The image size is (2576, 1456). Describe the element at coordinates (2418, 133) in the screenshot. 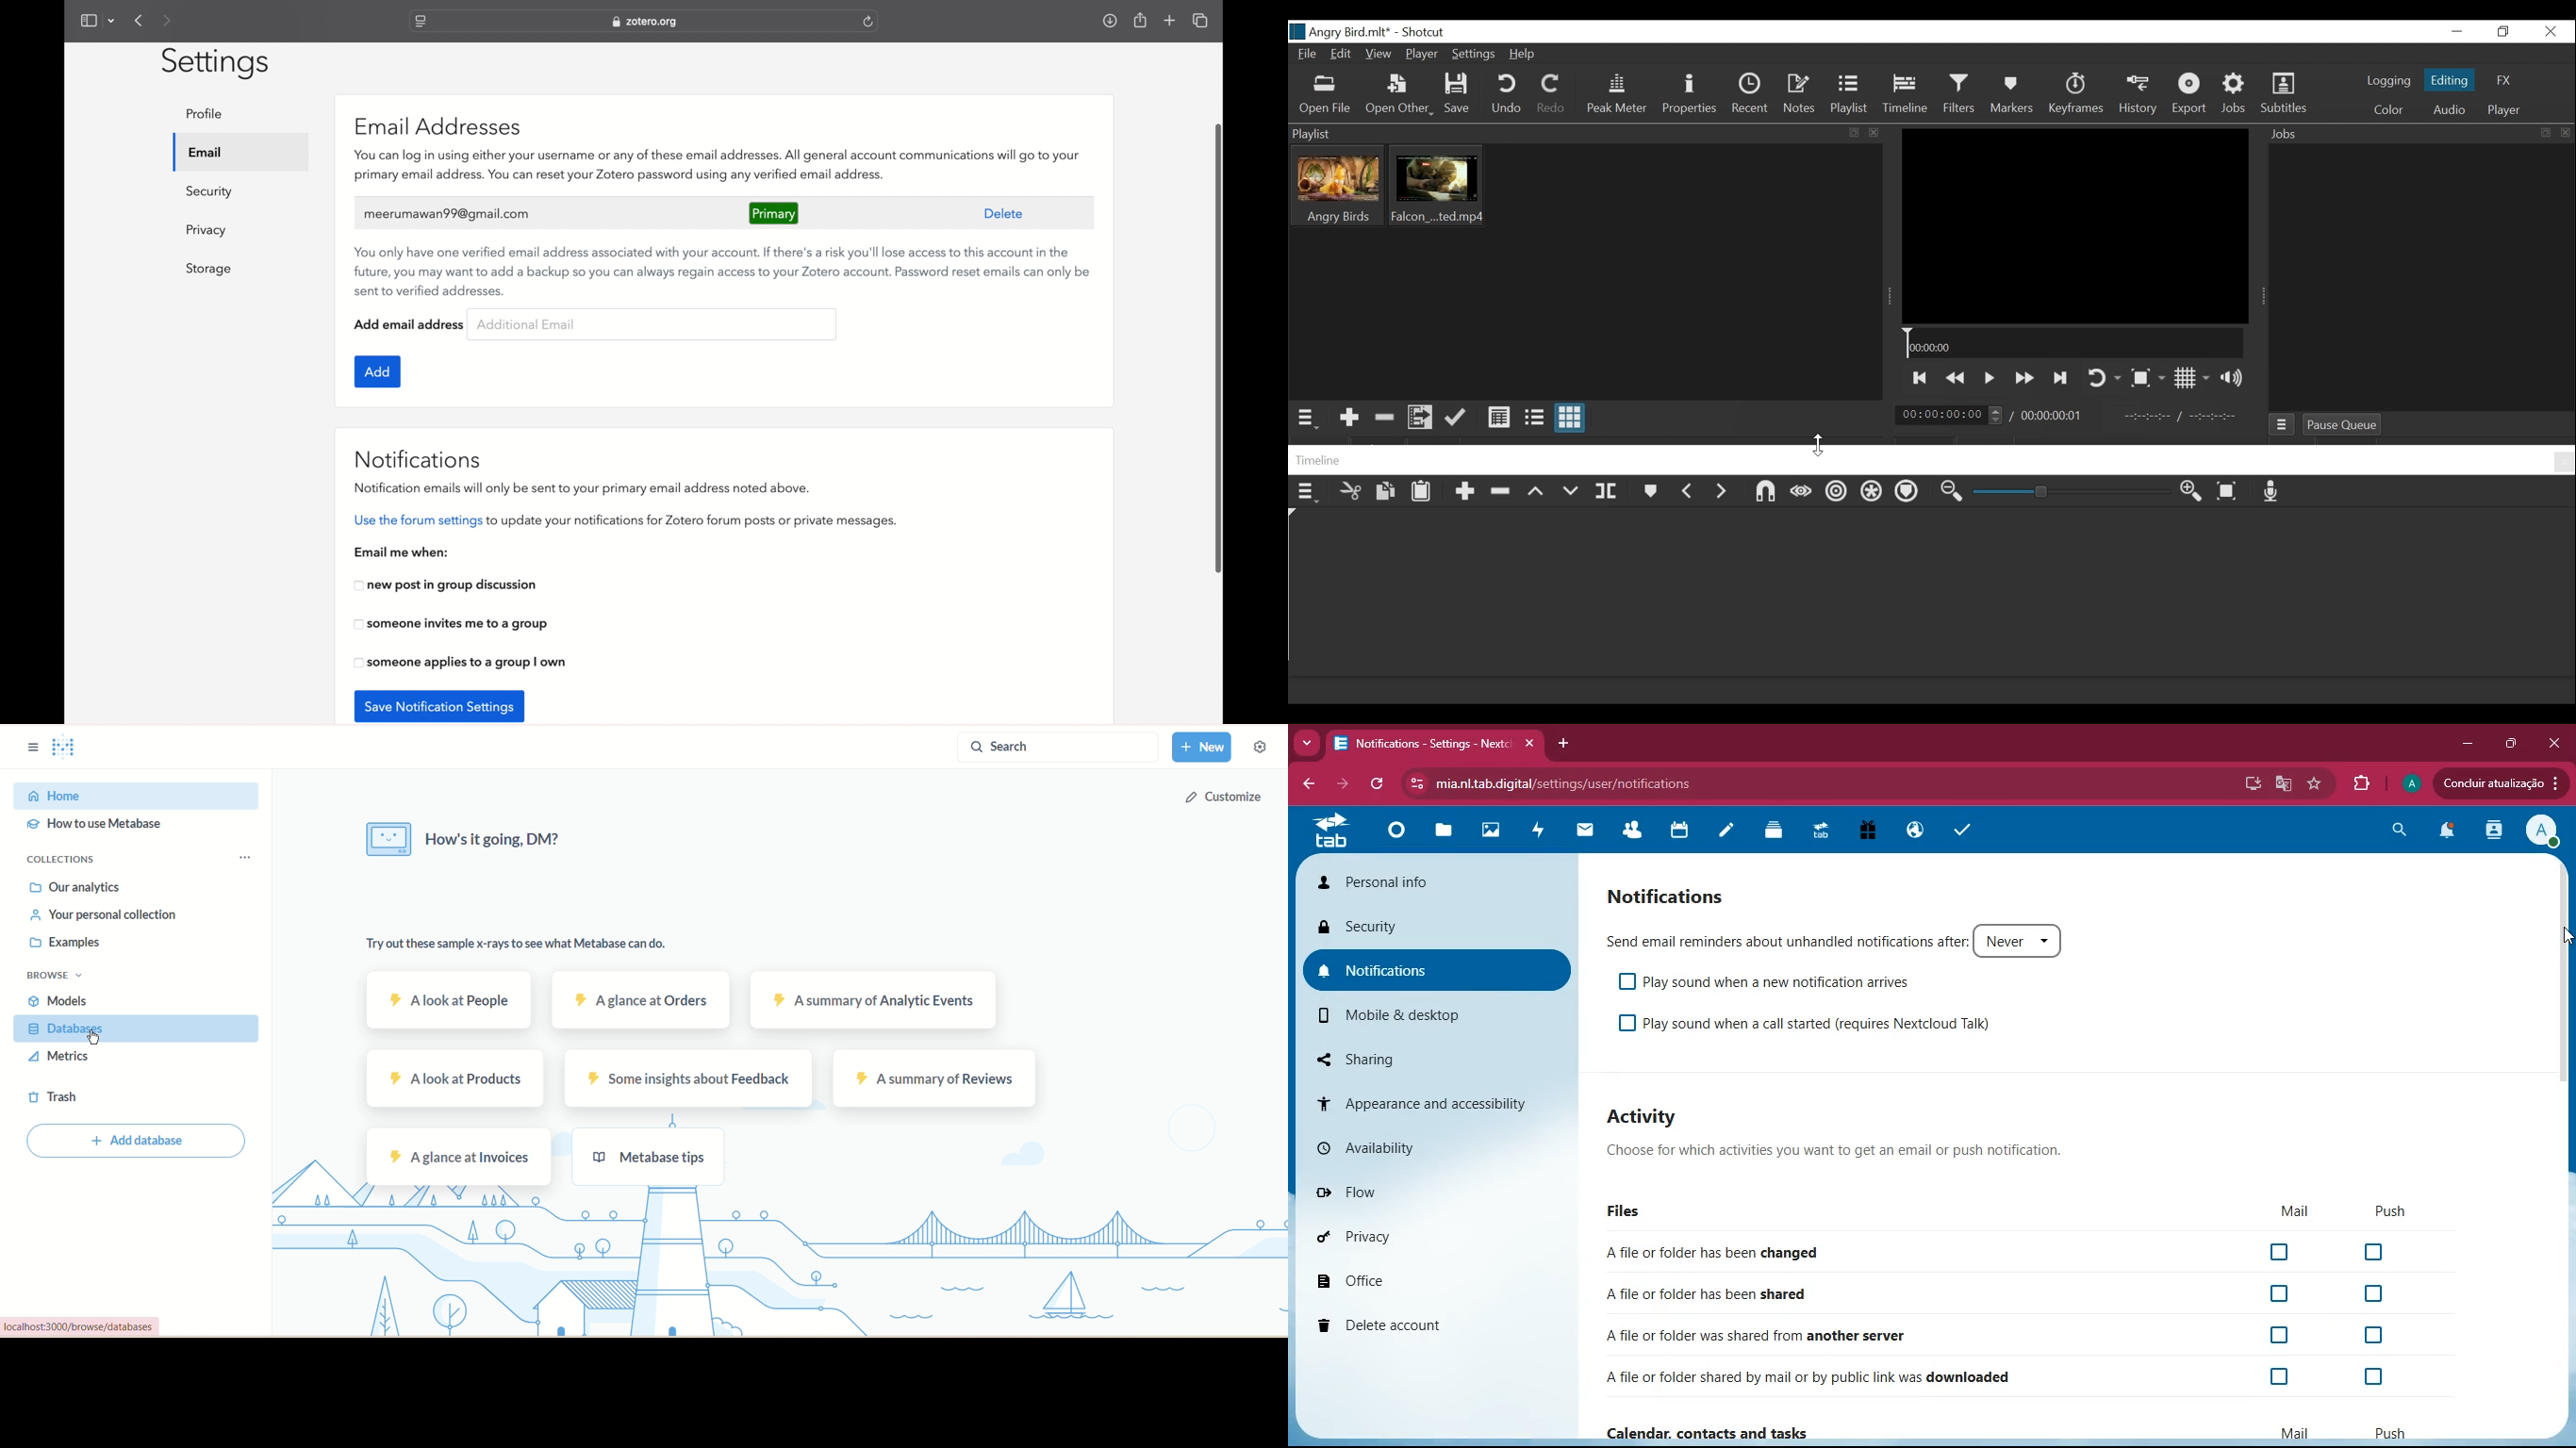

I see `Jobs Panel` at that location.